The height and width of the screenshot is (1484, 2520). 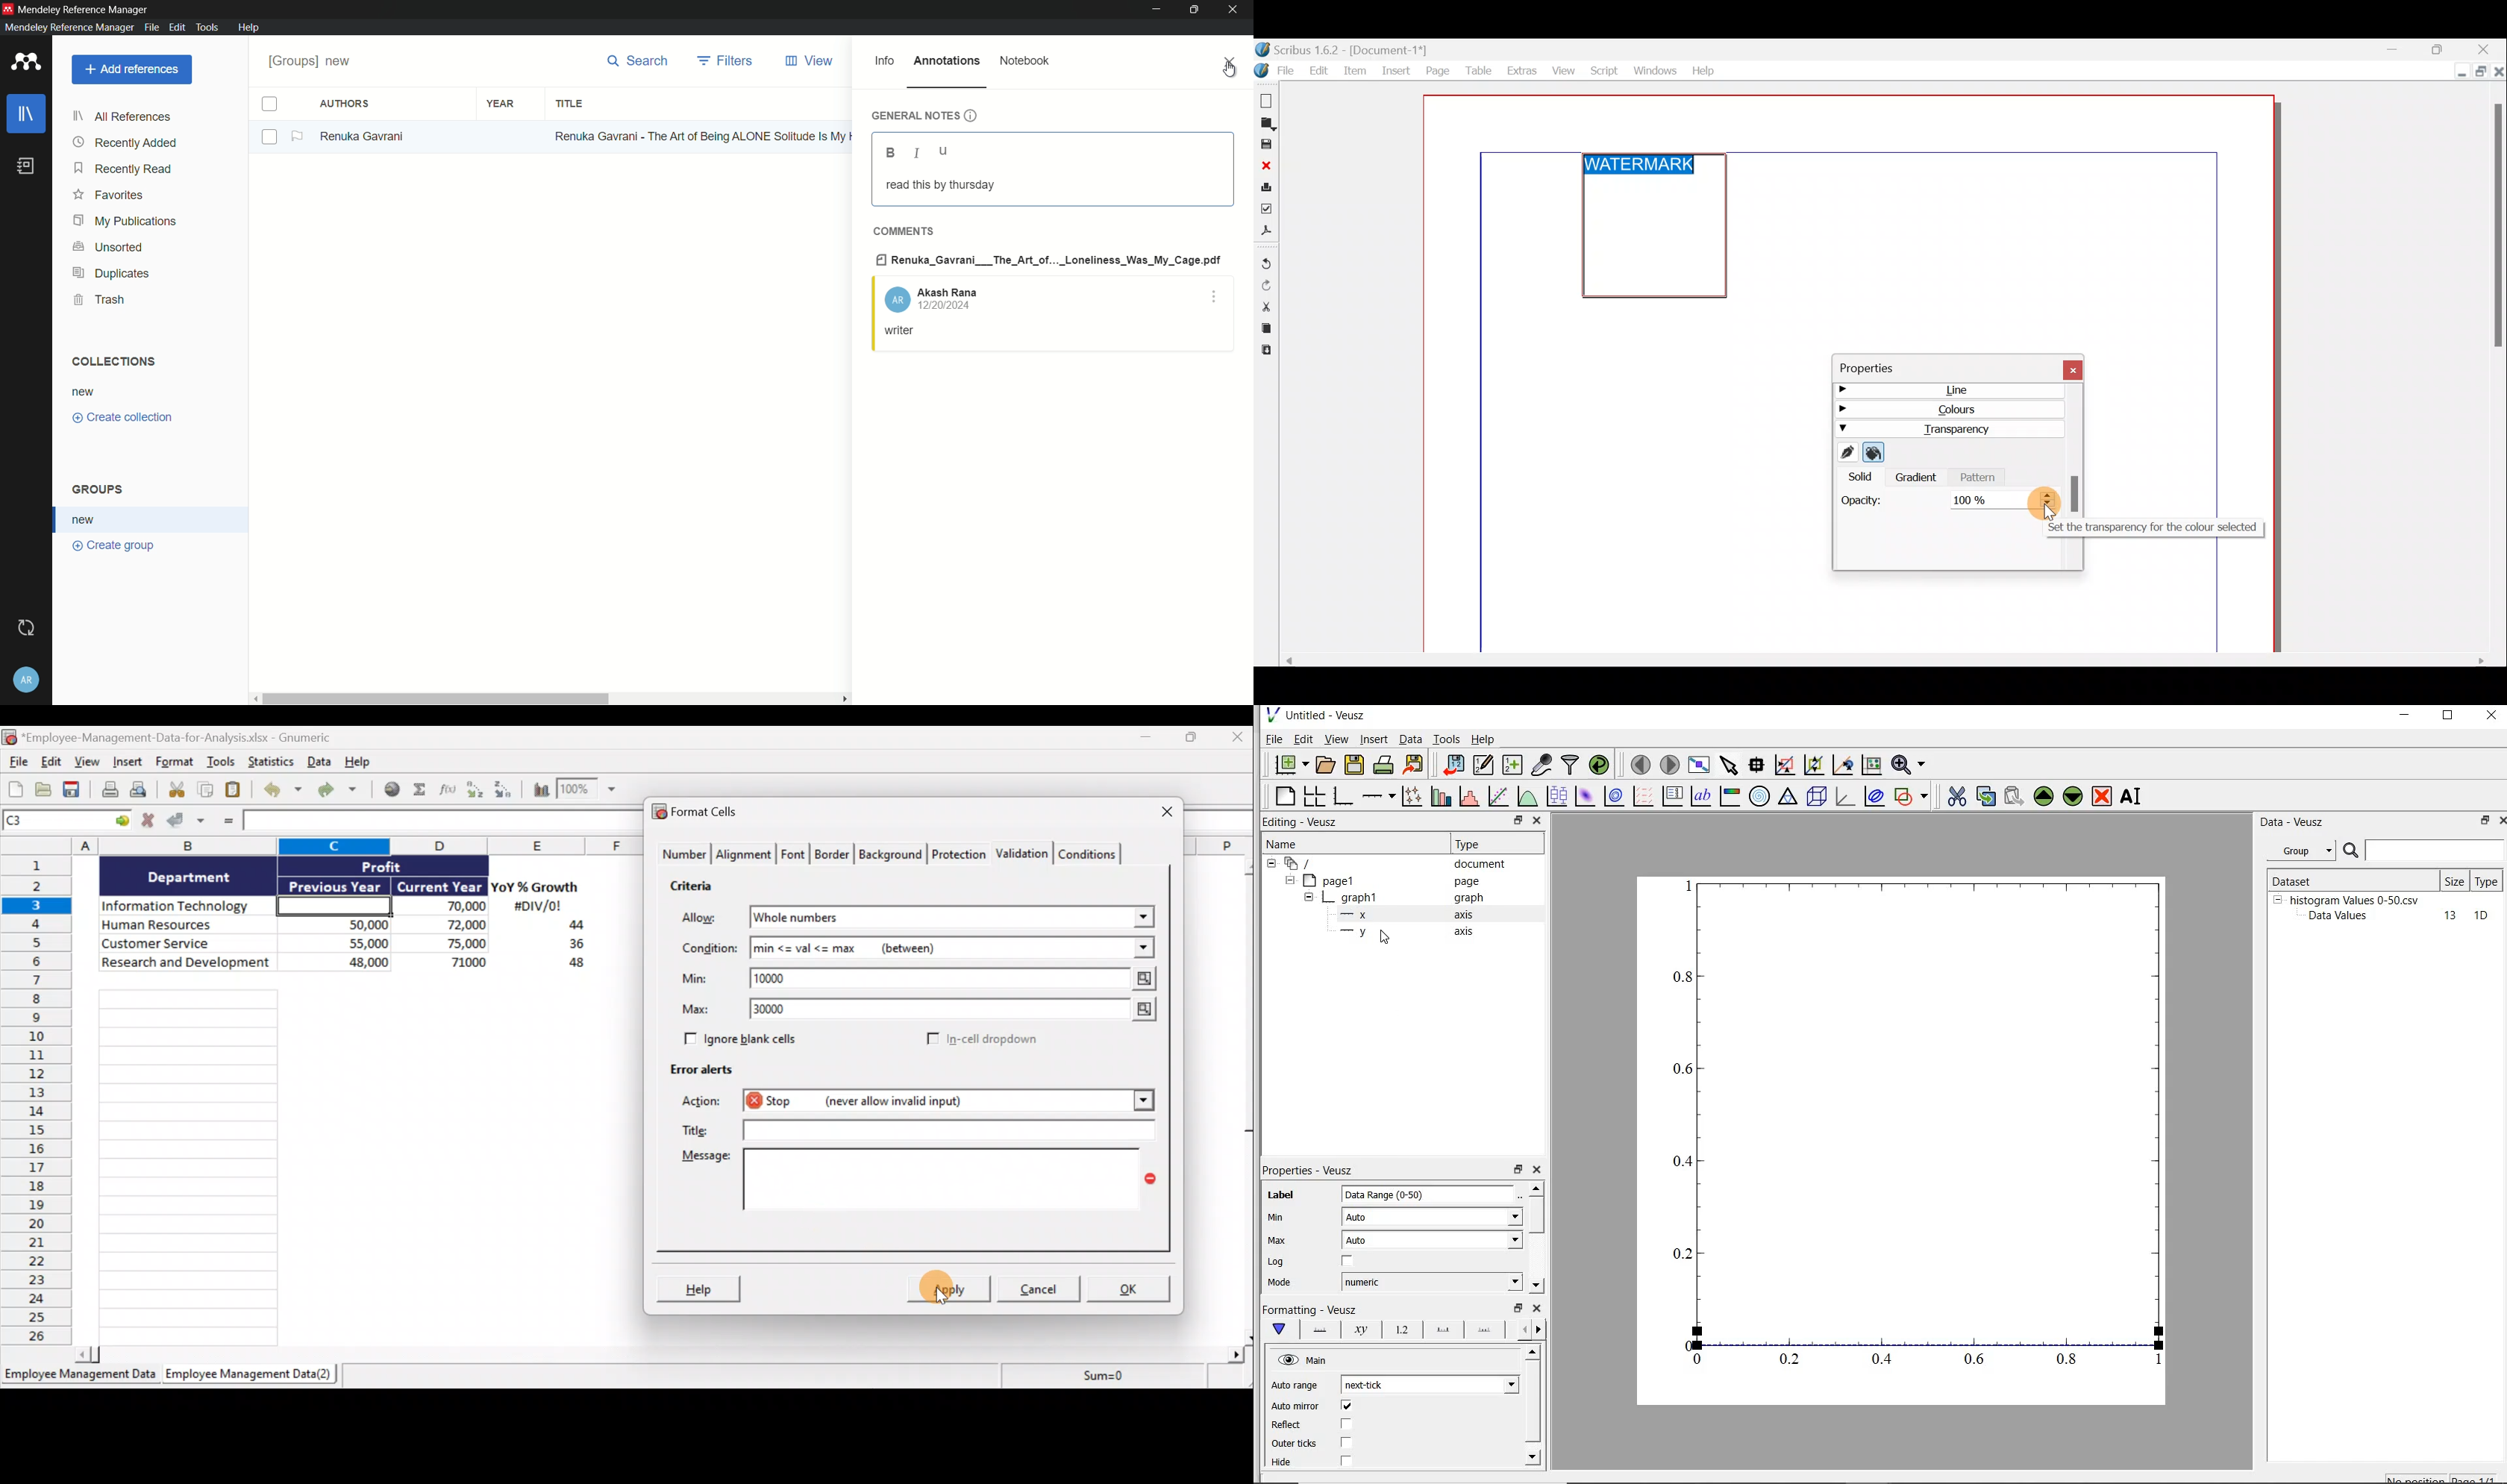 I want to click on bold, so click(x=891, y=153).